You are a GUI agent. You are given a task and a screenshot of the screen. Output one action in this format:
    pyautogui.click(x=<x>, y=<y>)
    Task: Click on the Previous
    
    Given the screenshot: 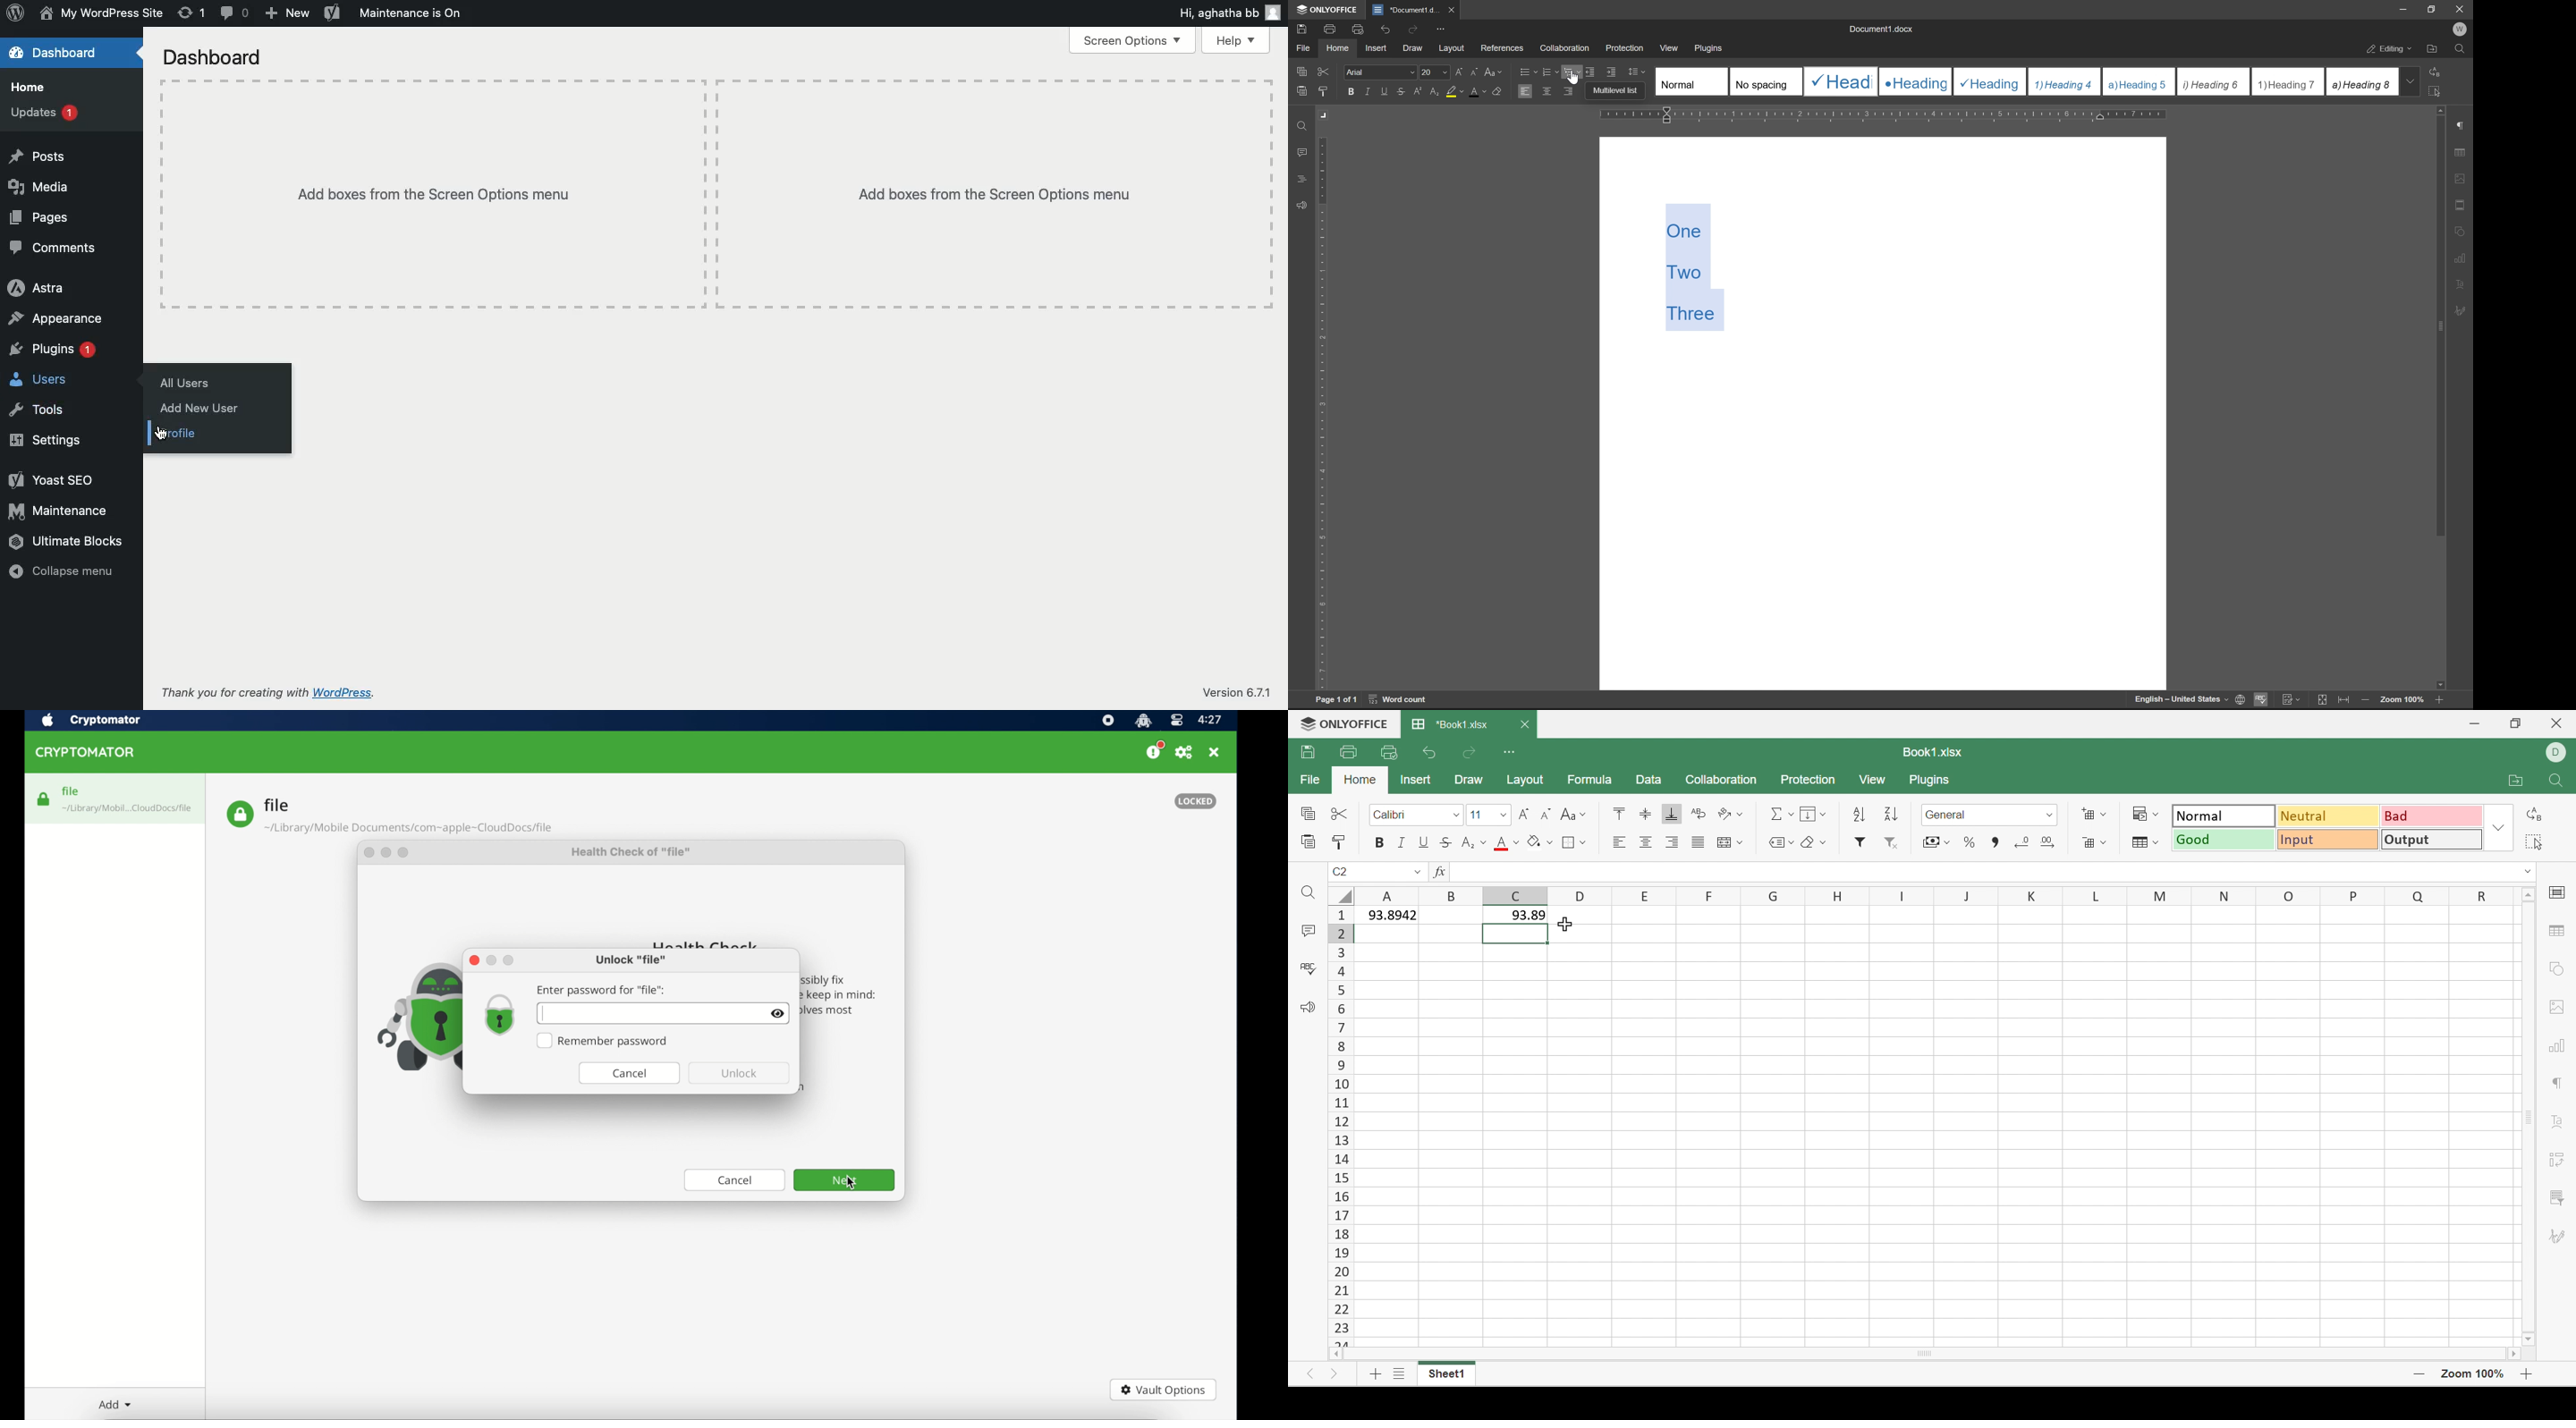 What is the action you would take?
    pyautogui.click(x=1311, y=1375)
    